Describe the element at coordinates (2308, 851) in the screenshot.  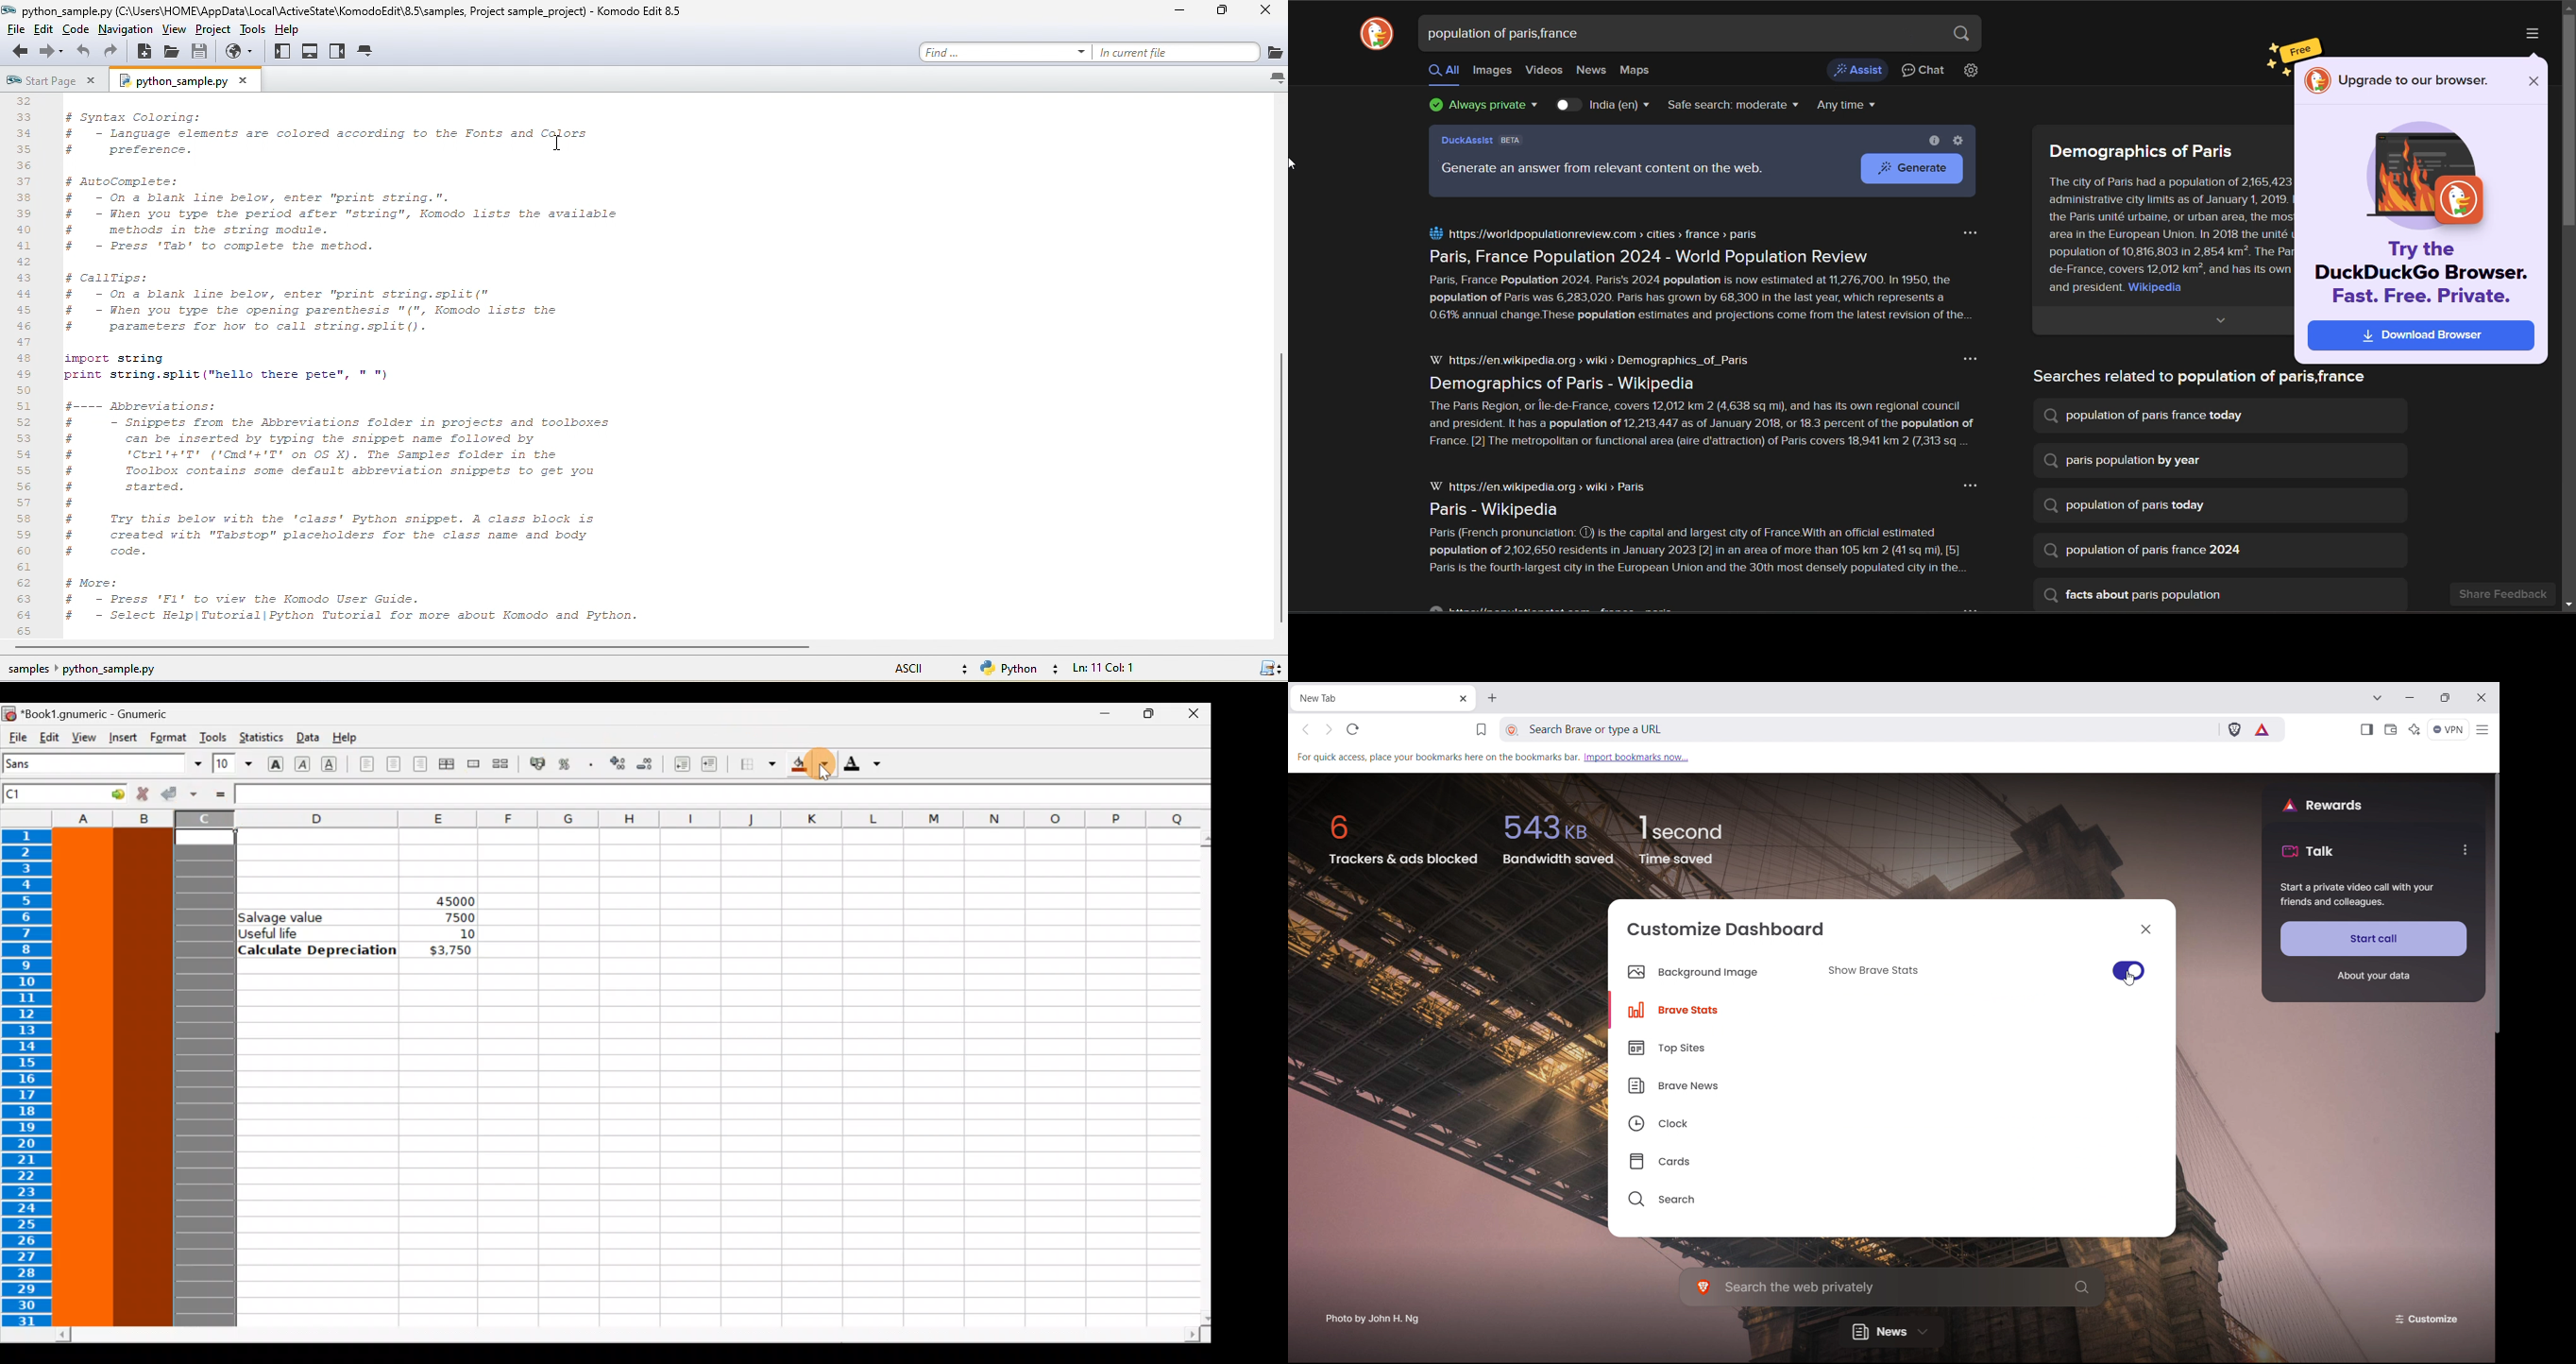
I see `talk` at that location.